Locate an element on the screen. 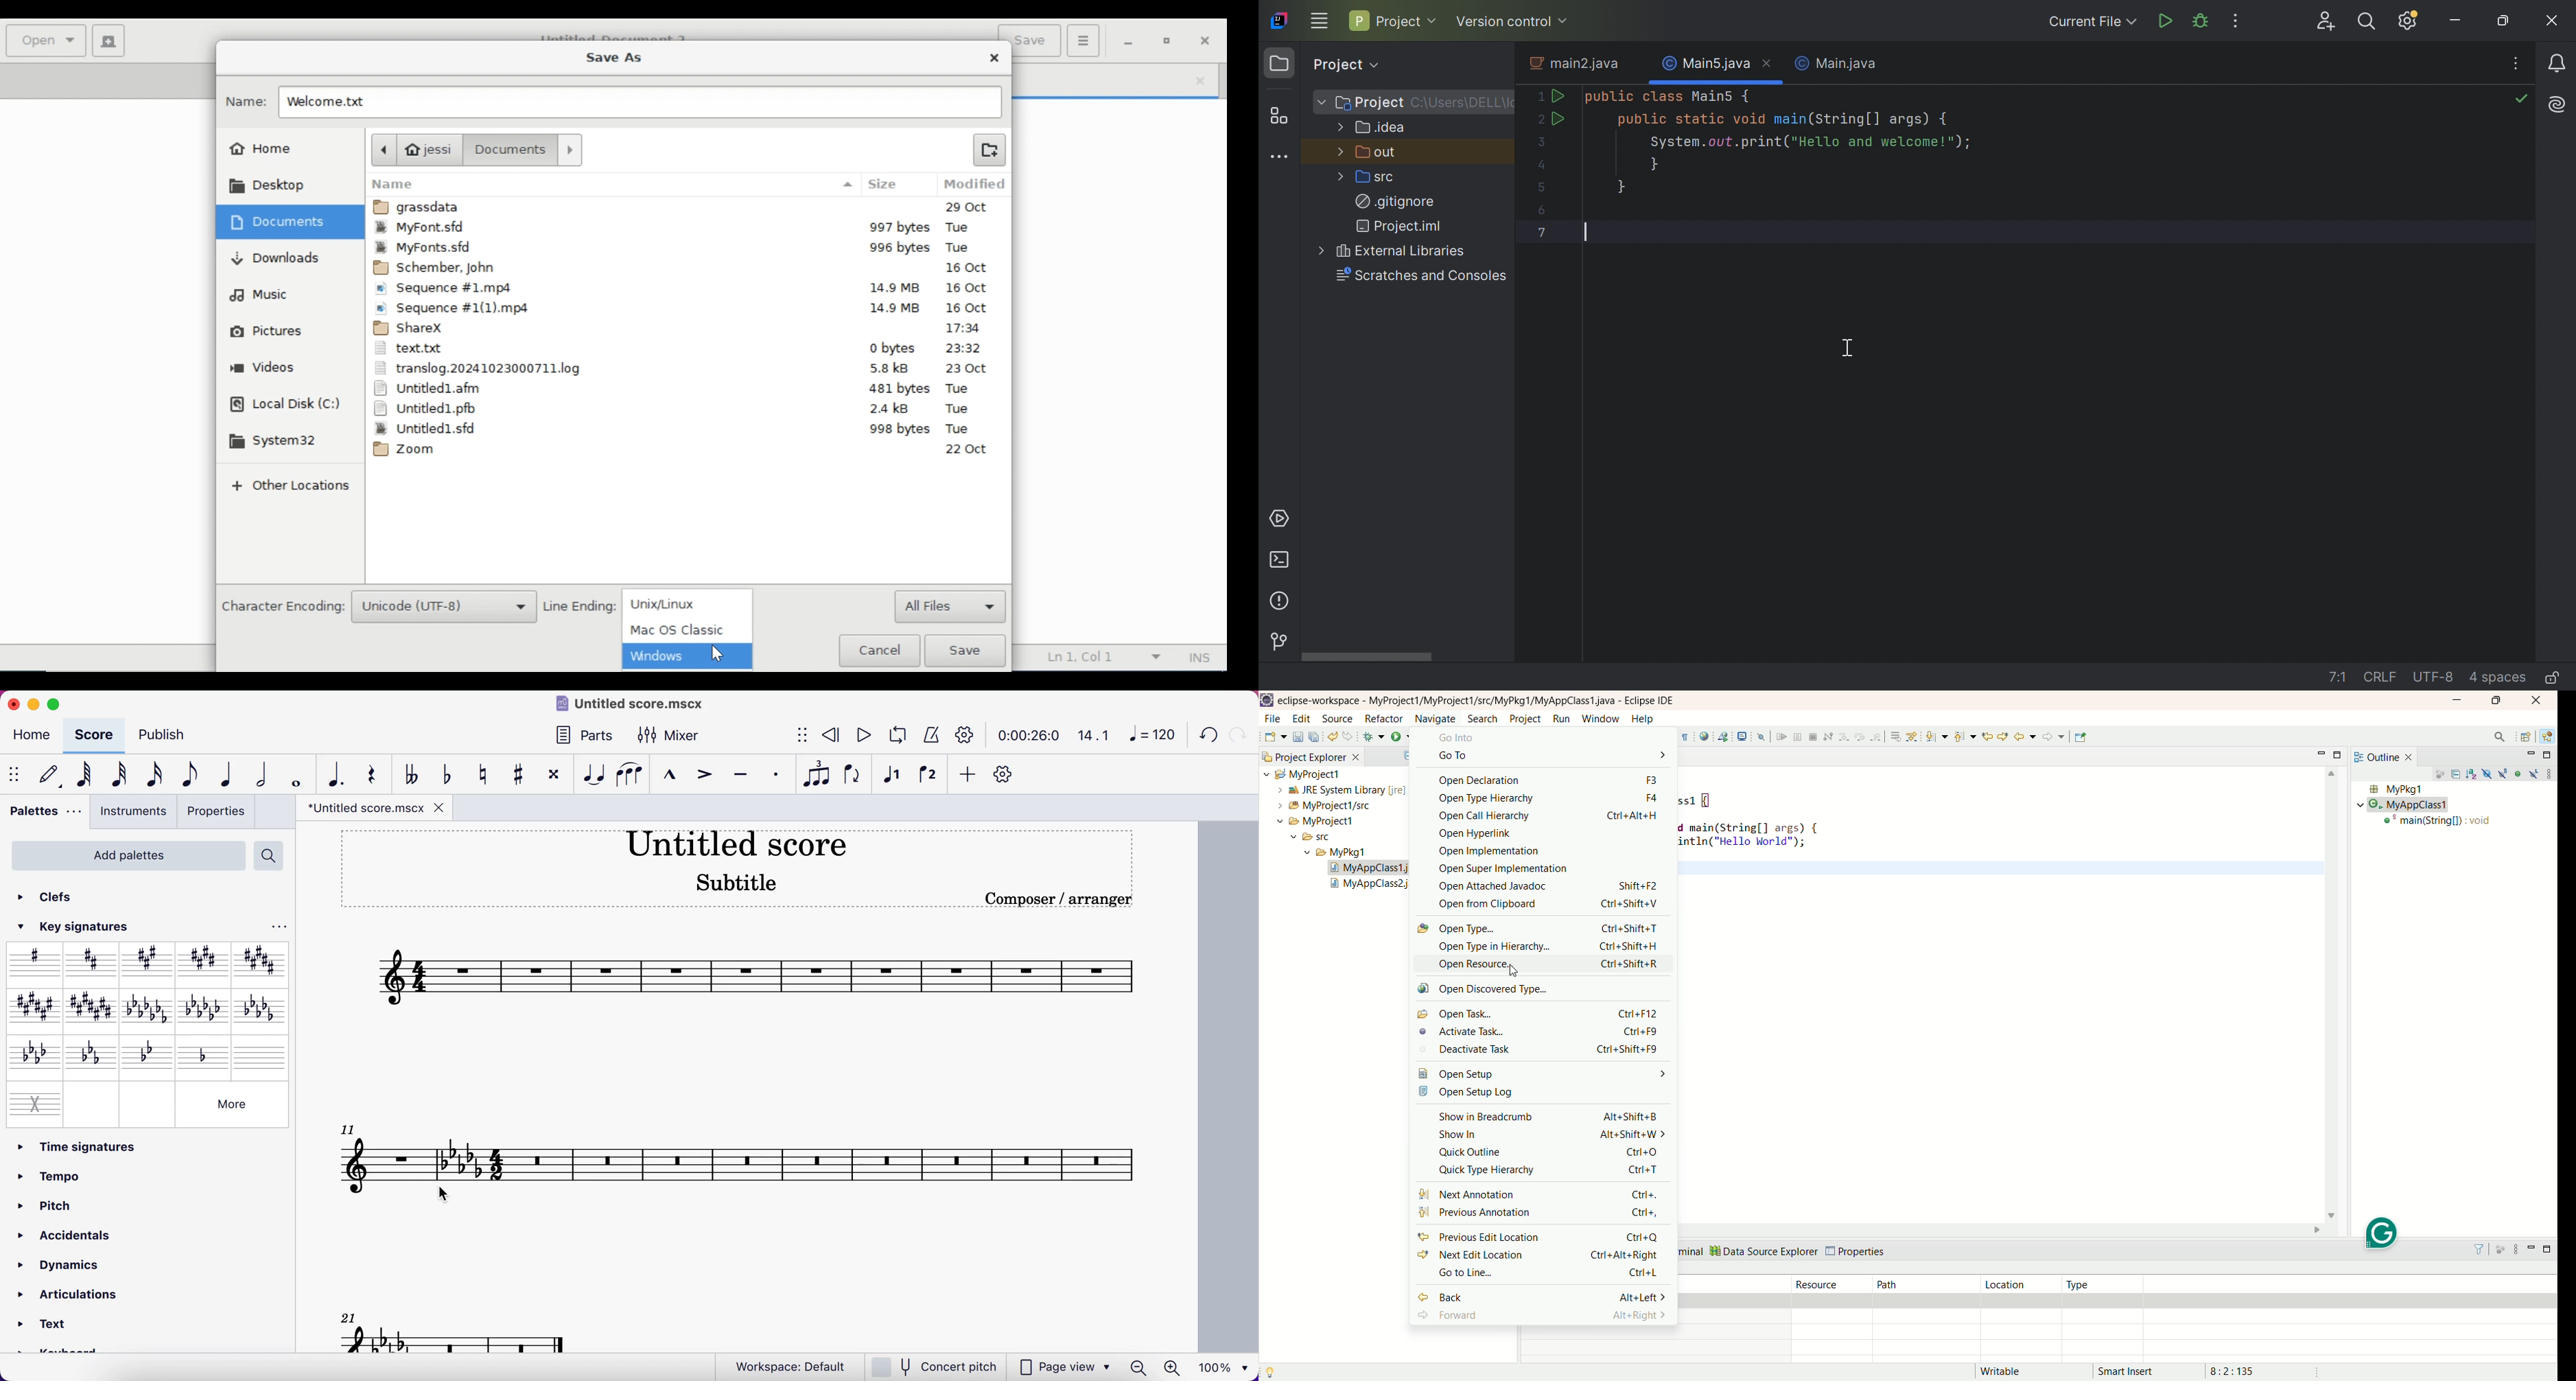 This screenshot has width=2576, height=1400. accidentals is located at coordinates (84, 1234).